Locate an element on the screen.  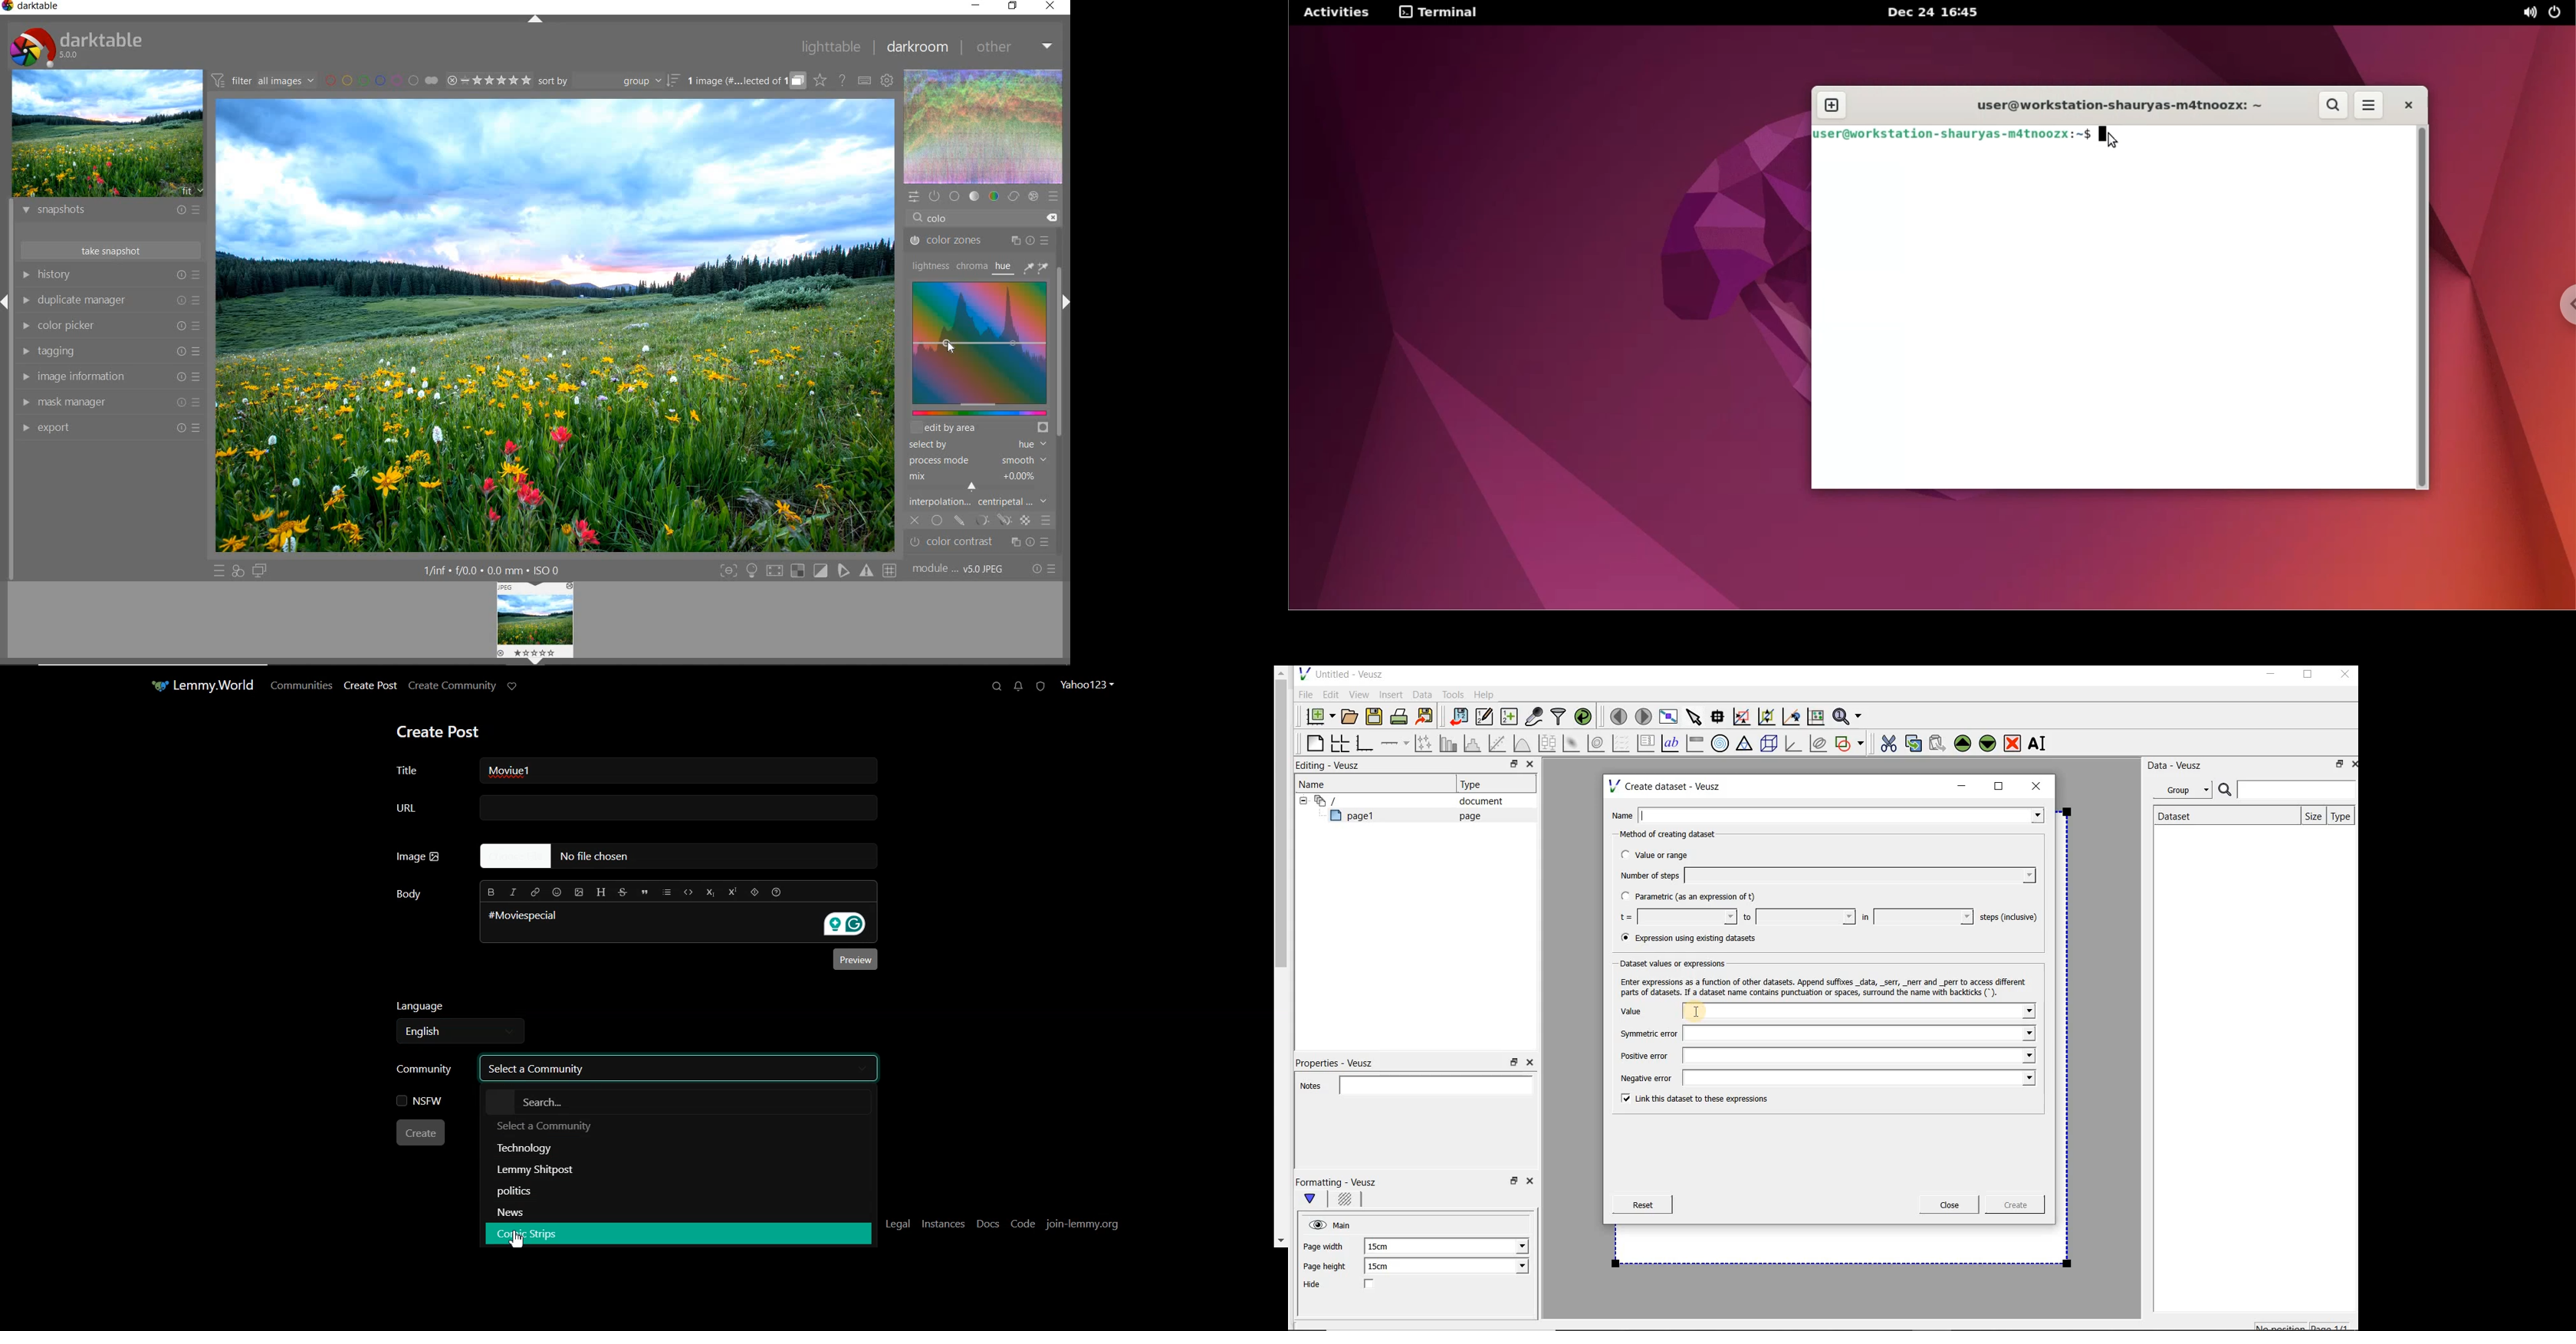
Value is located at coordinates (1827, 1012).